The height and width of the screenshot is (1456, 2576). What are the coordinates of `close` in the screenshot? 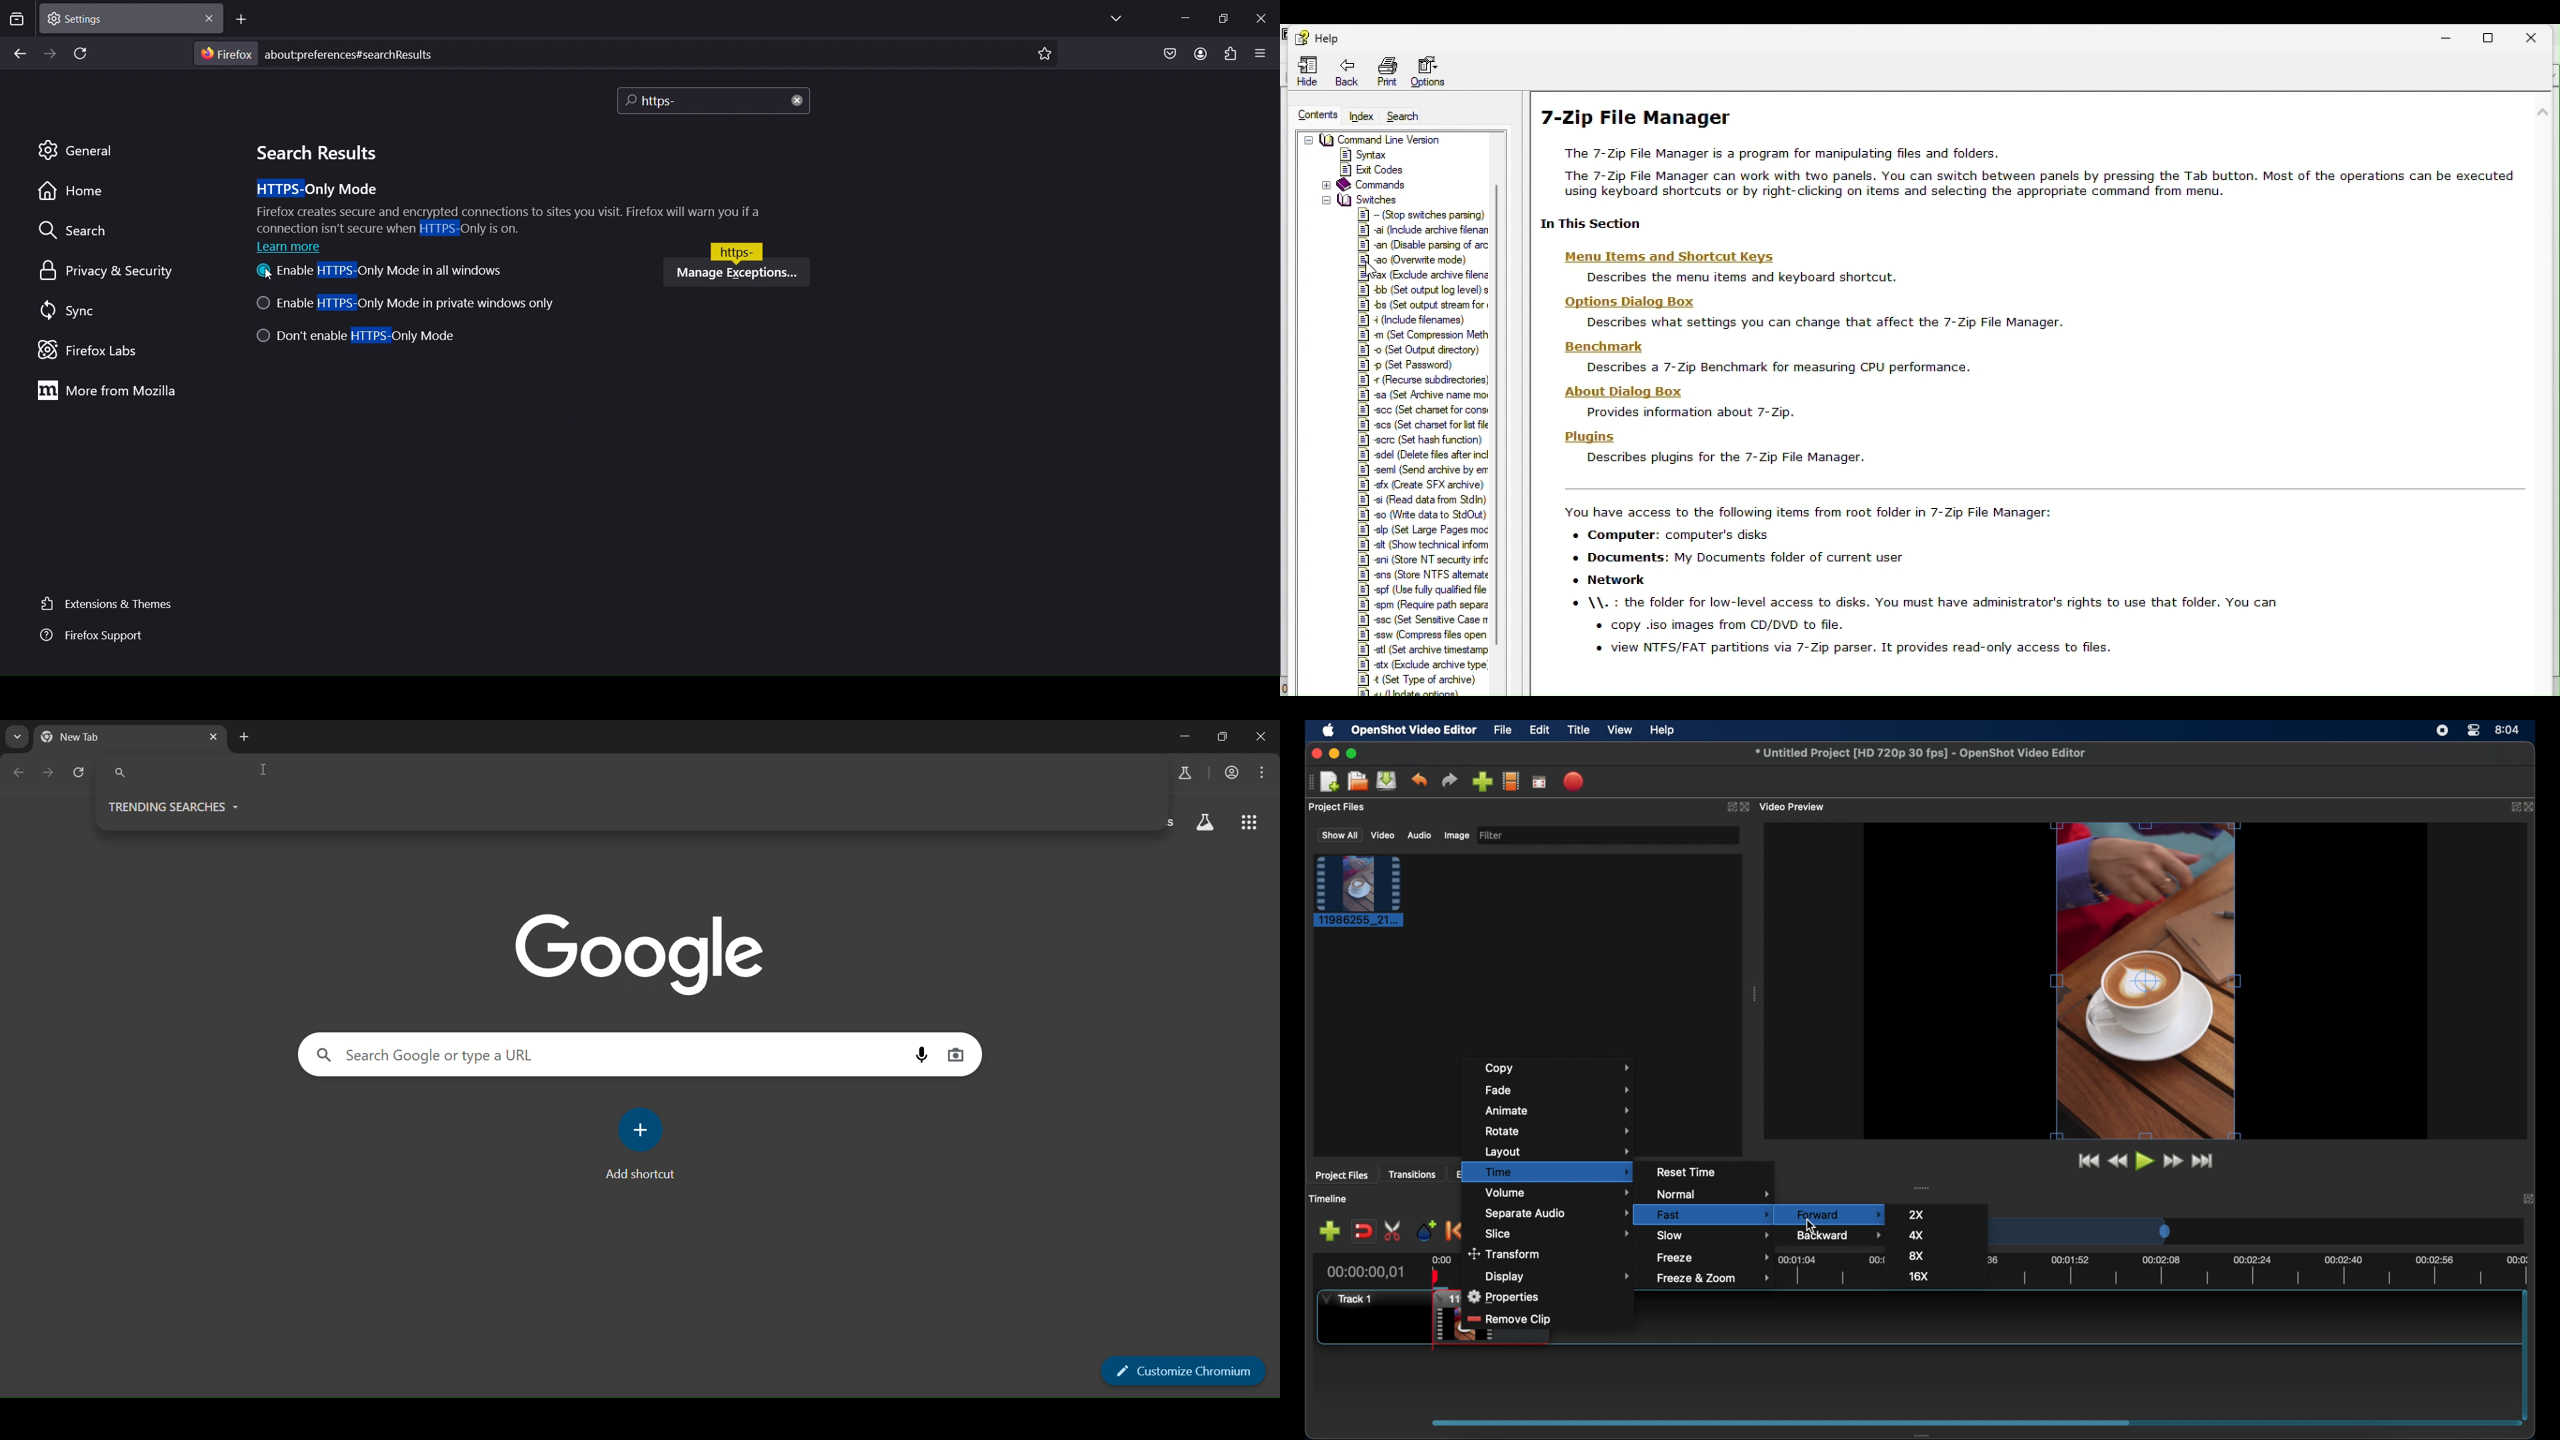 It's located at (2527, 1199).